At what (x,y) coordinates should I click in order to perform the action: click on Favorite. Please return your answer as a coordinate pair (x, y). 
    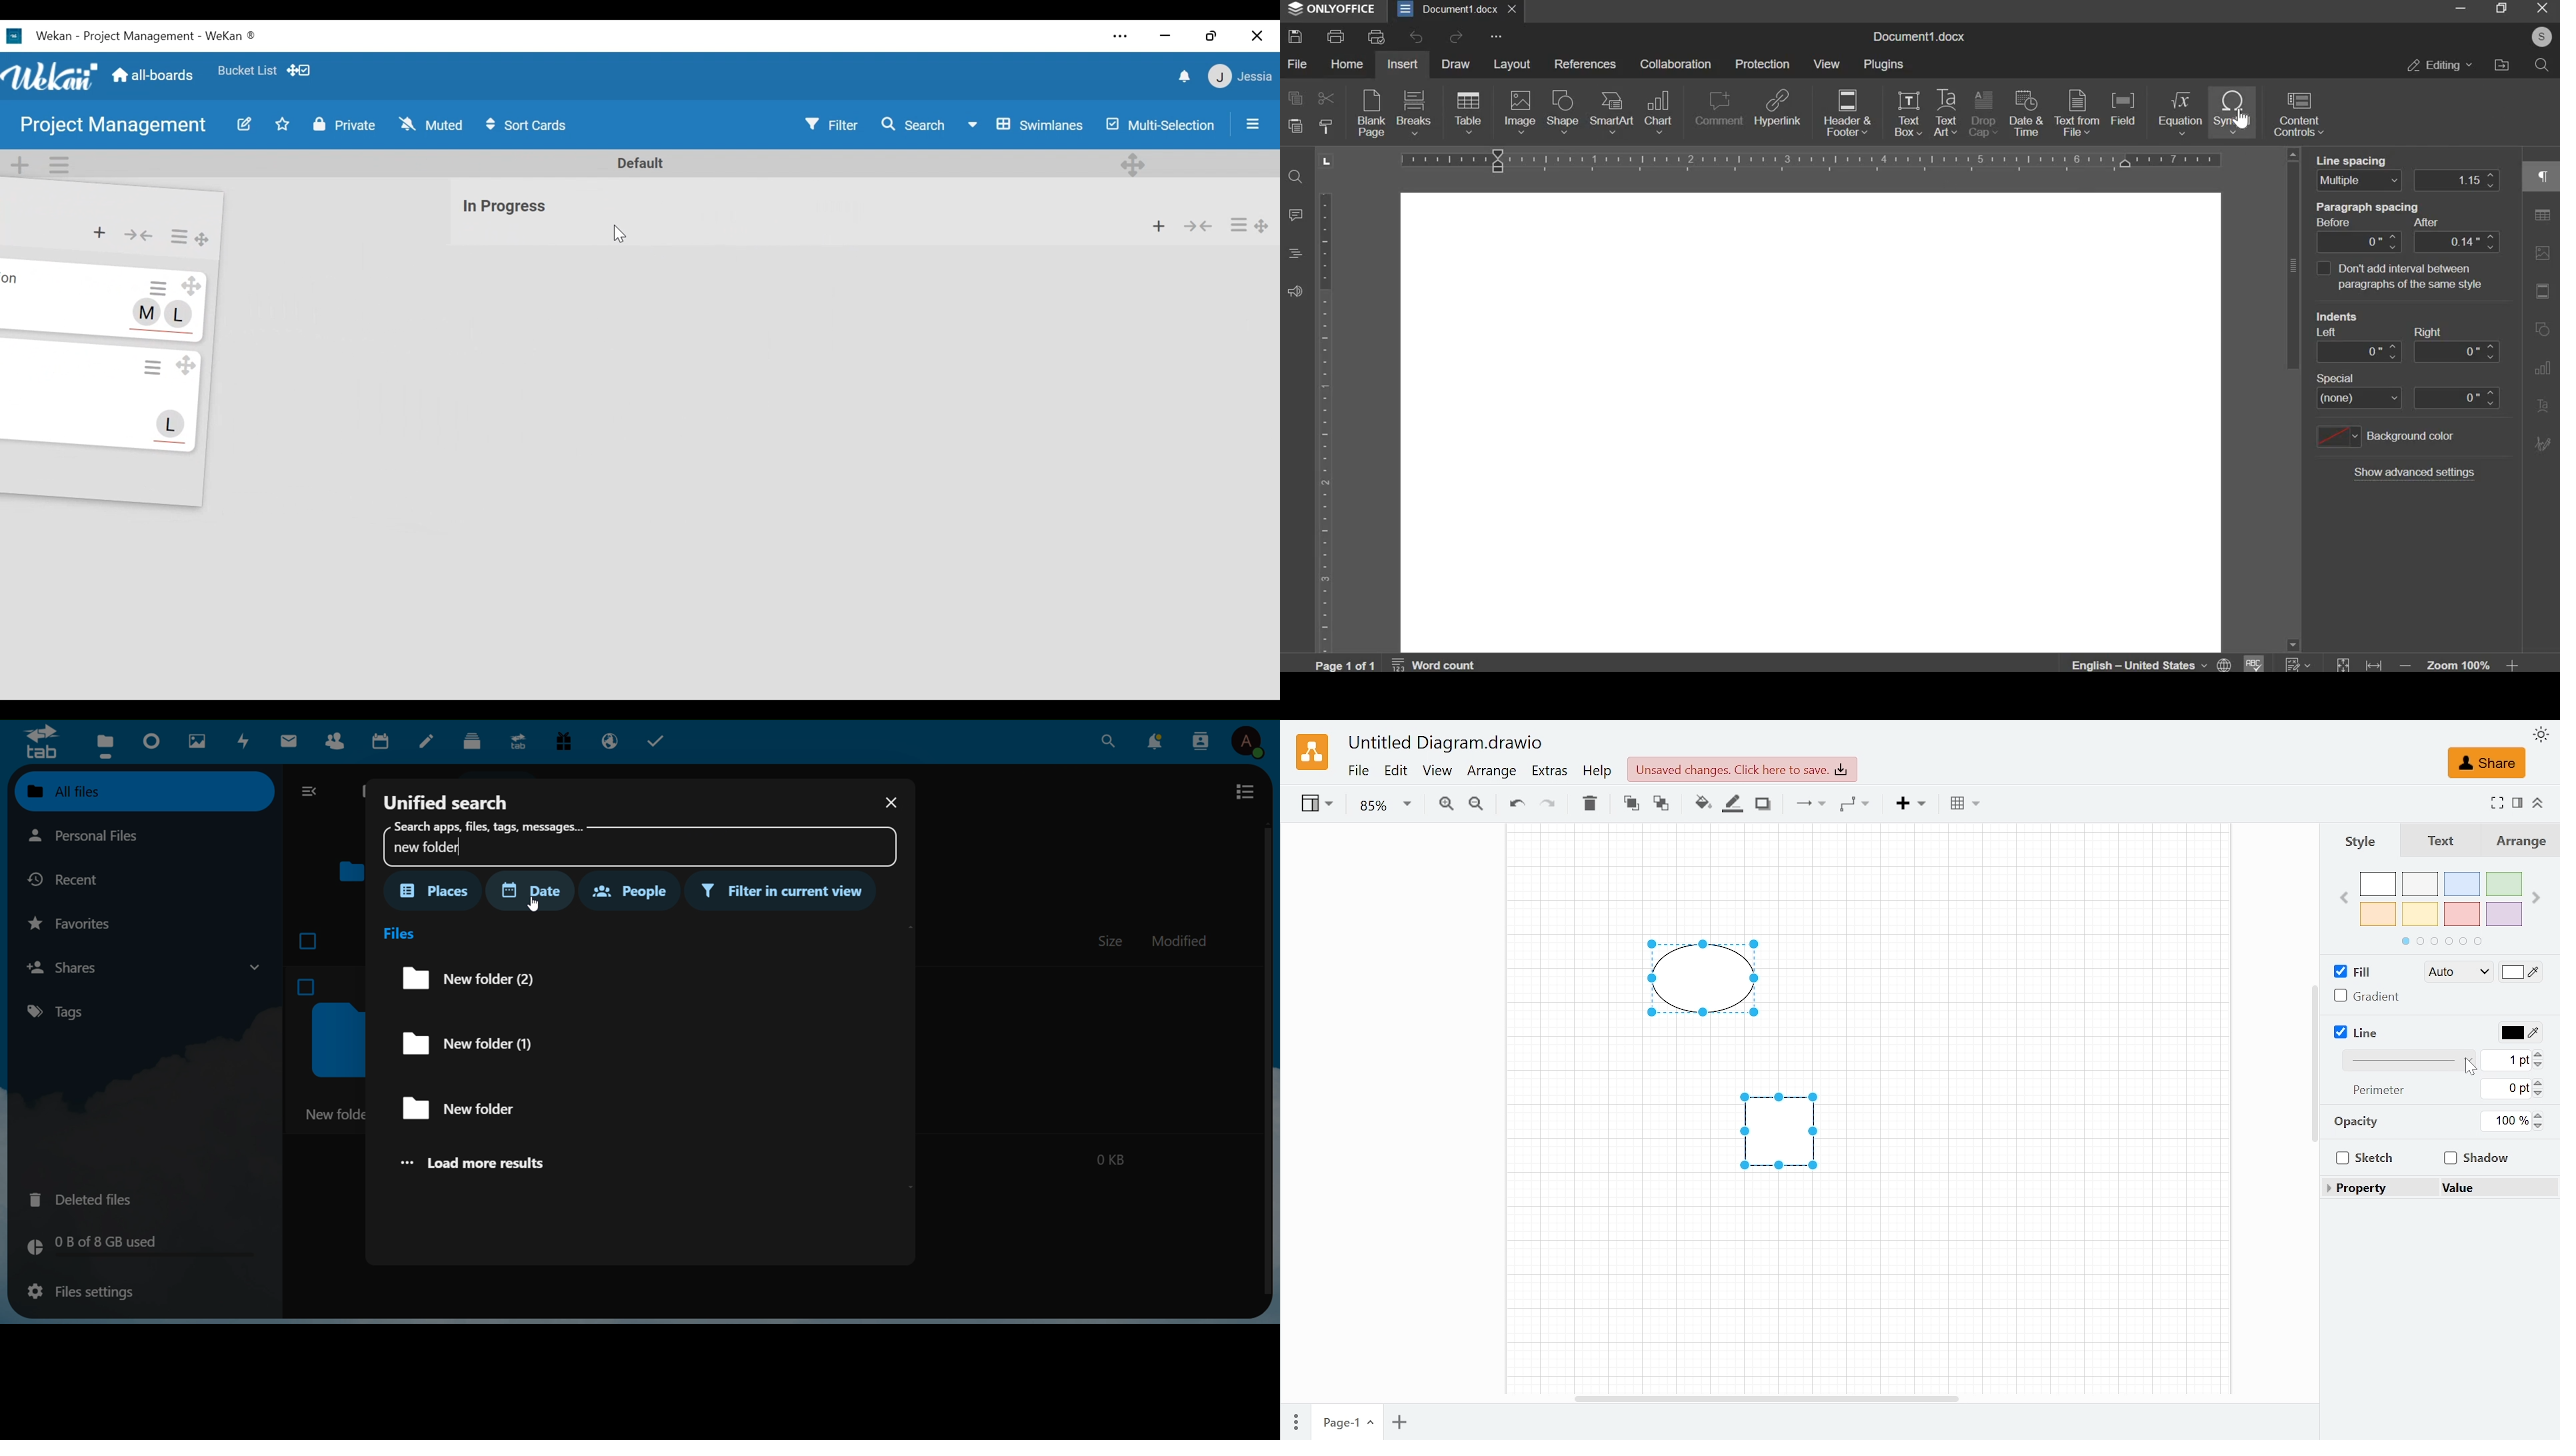
    Looking at the image, I should click on (246, 71).